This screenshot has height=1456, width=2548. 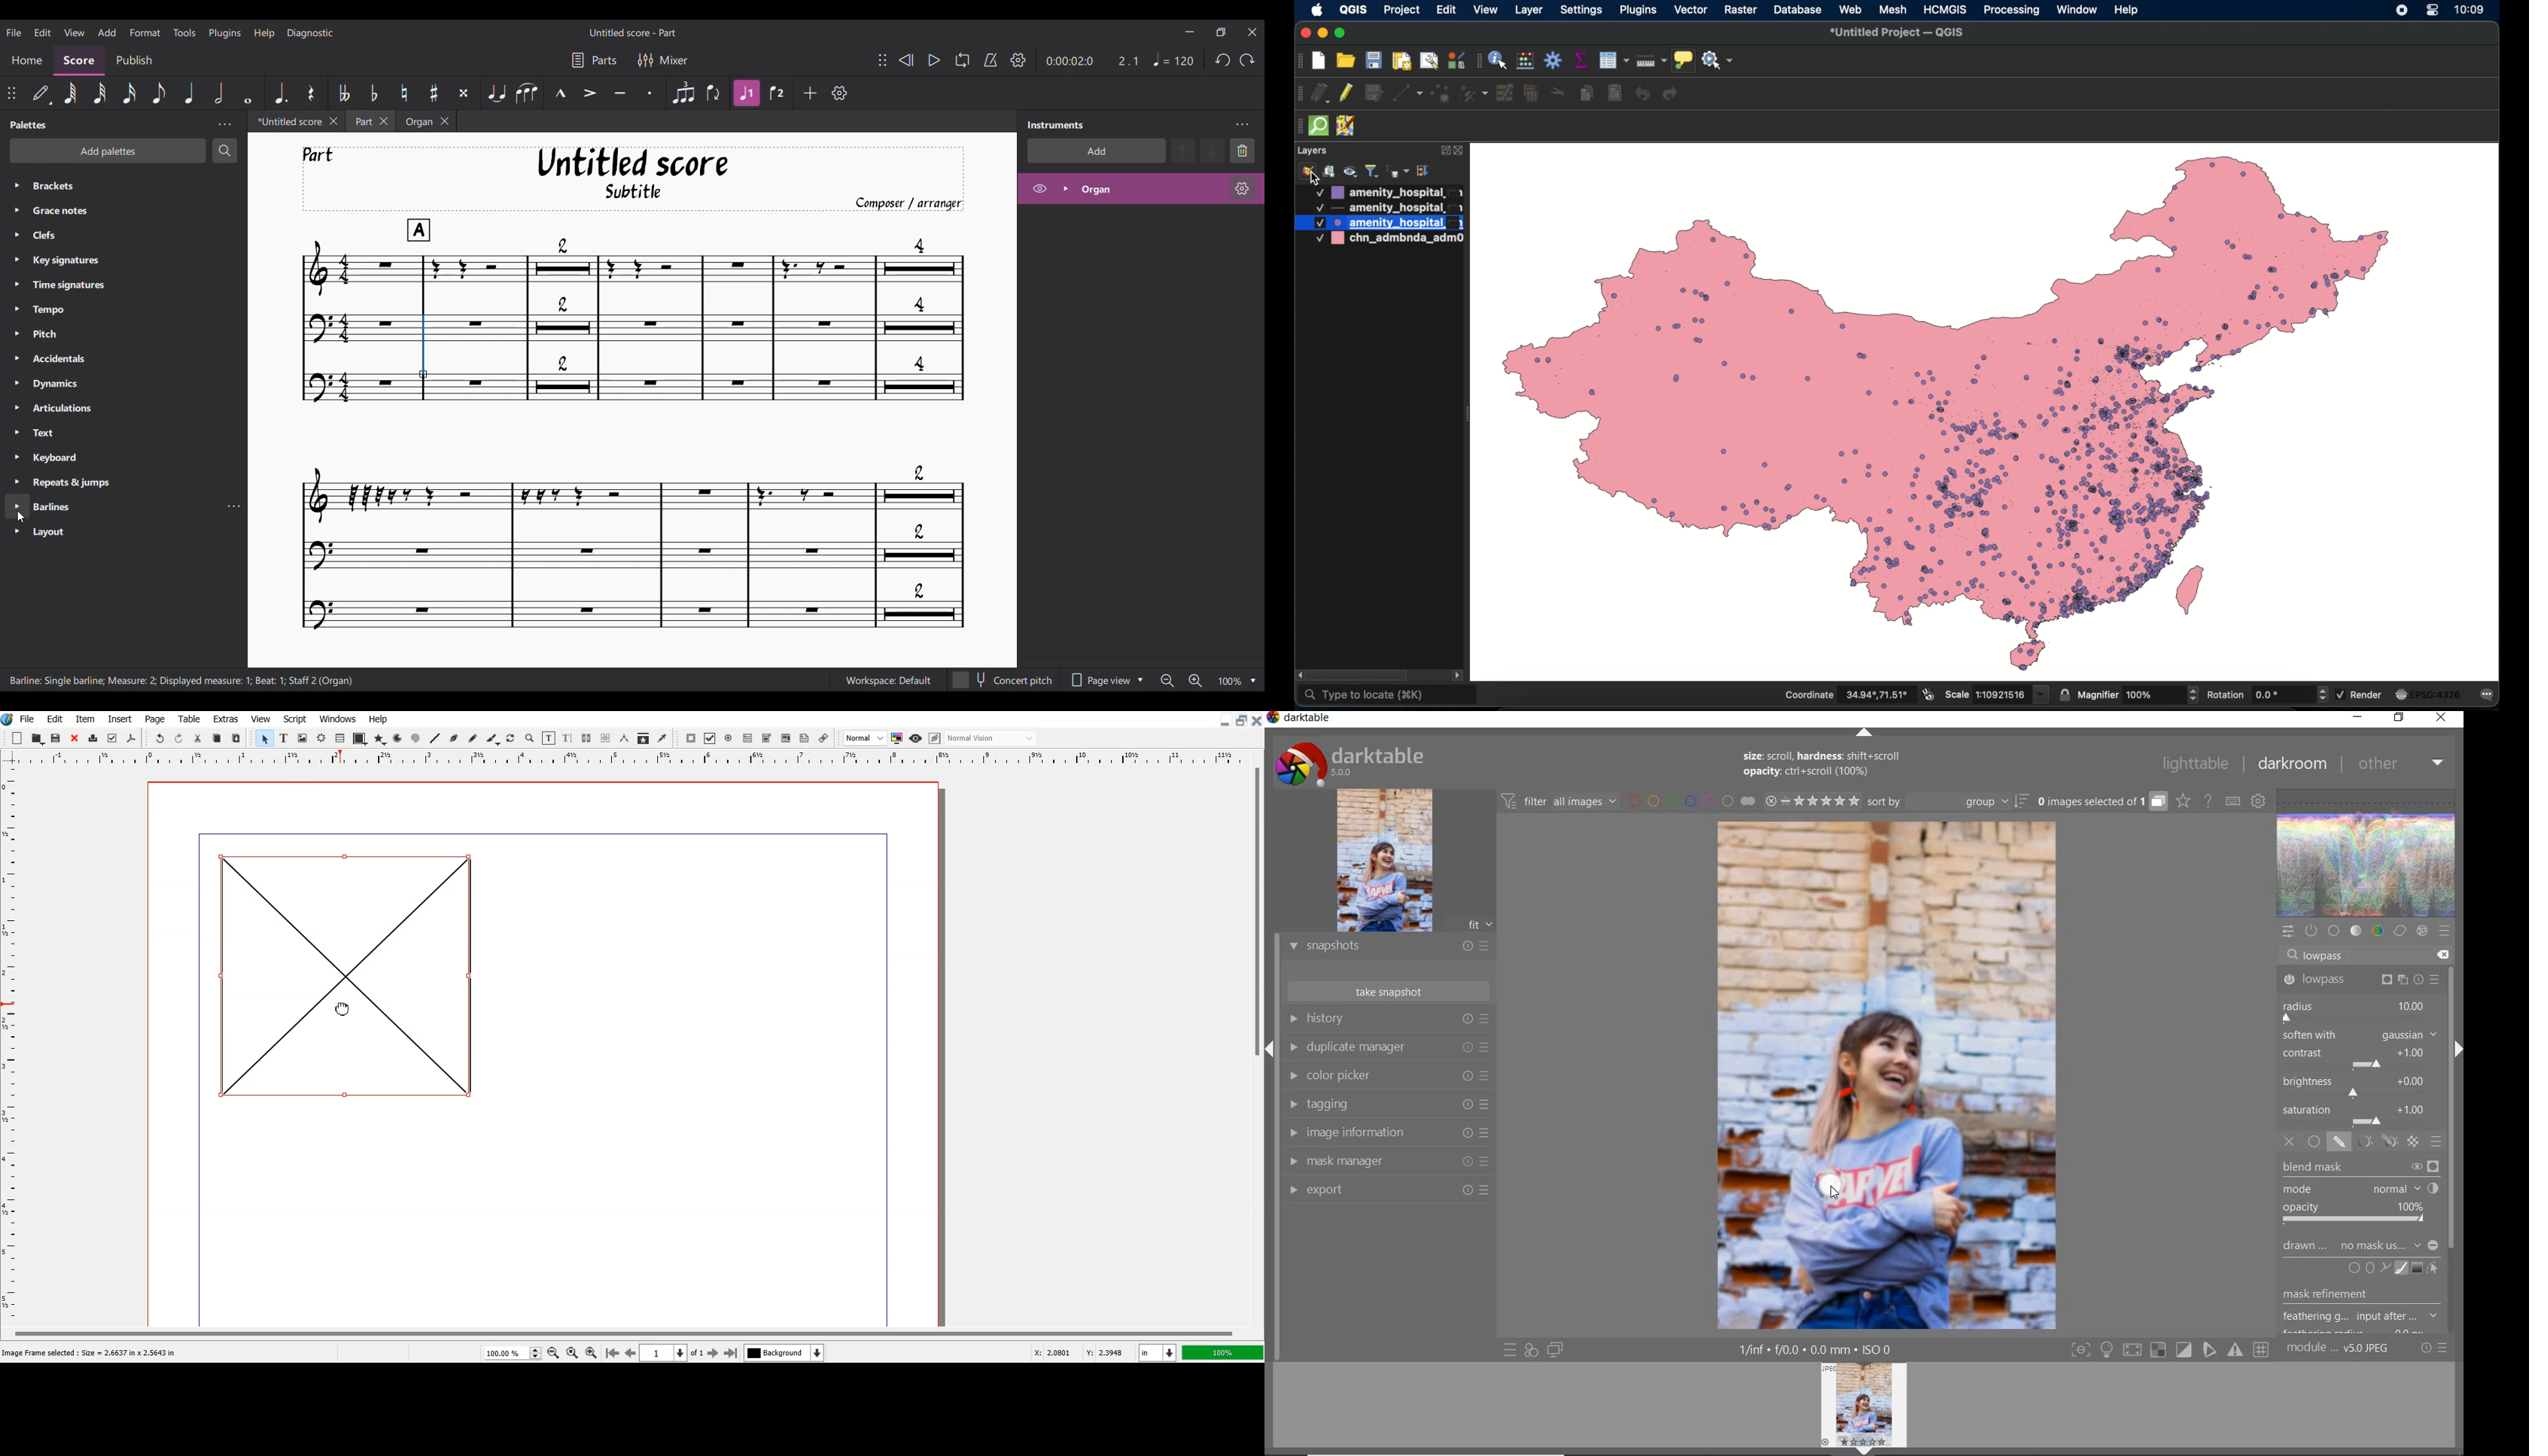 What do you see at coordinates (2329, 957) in the screenshot?
I see `lowpass` at bounding box center [2329, 957].